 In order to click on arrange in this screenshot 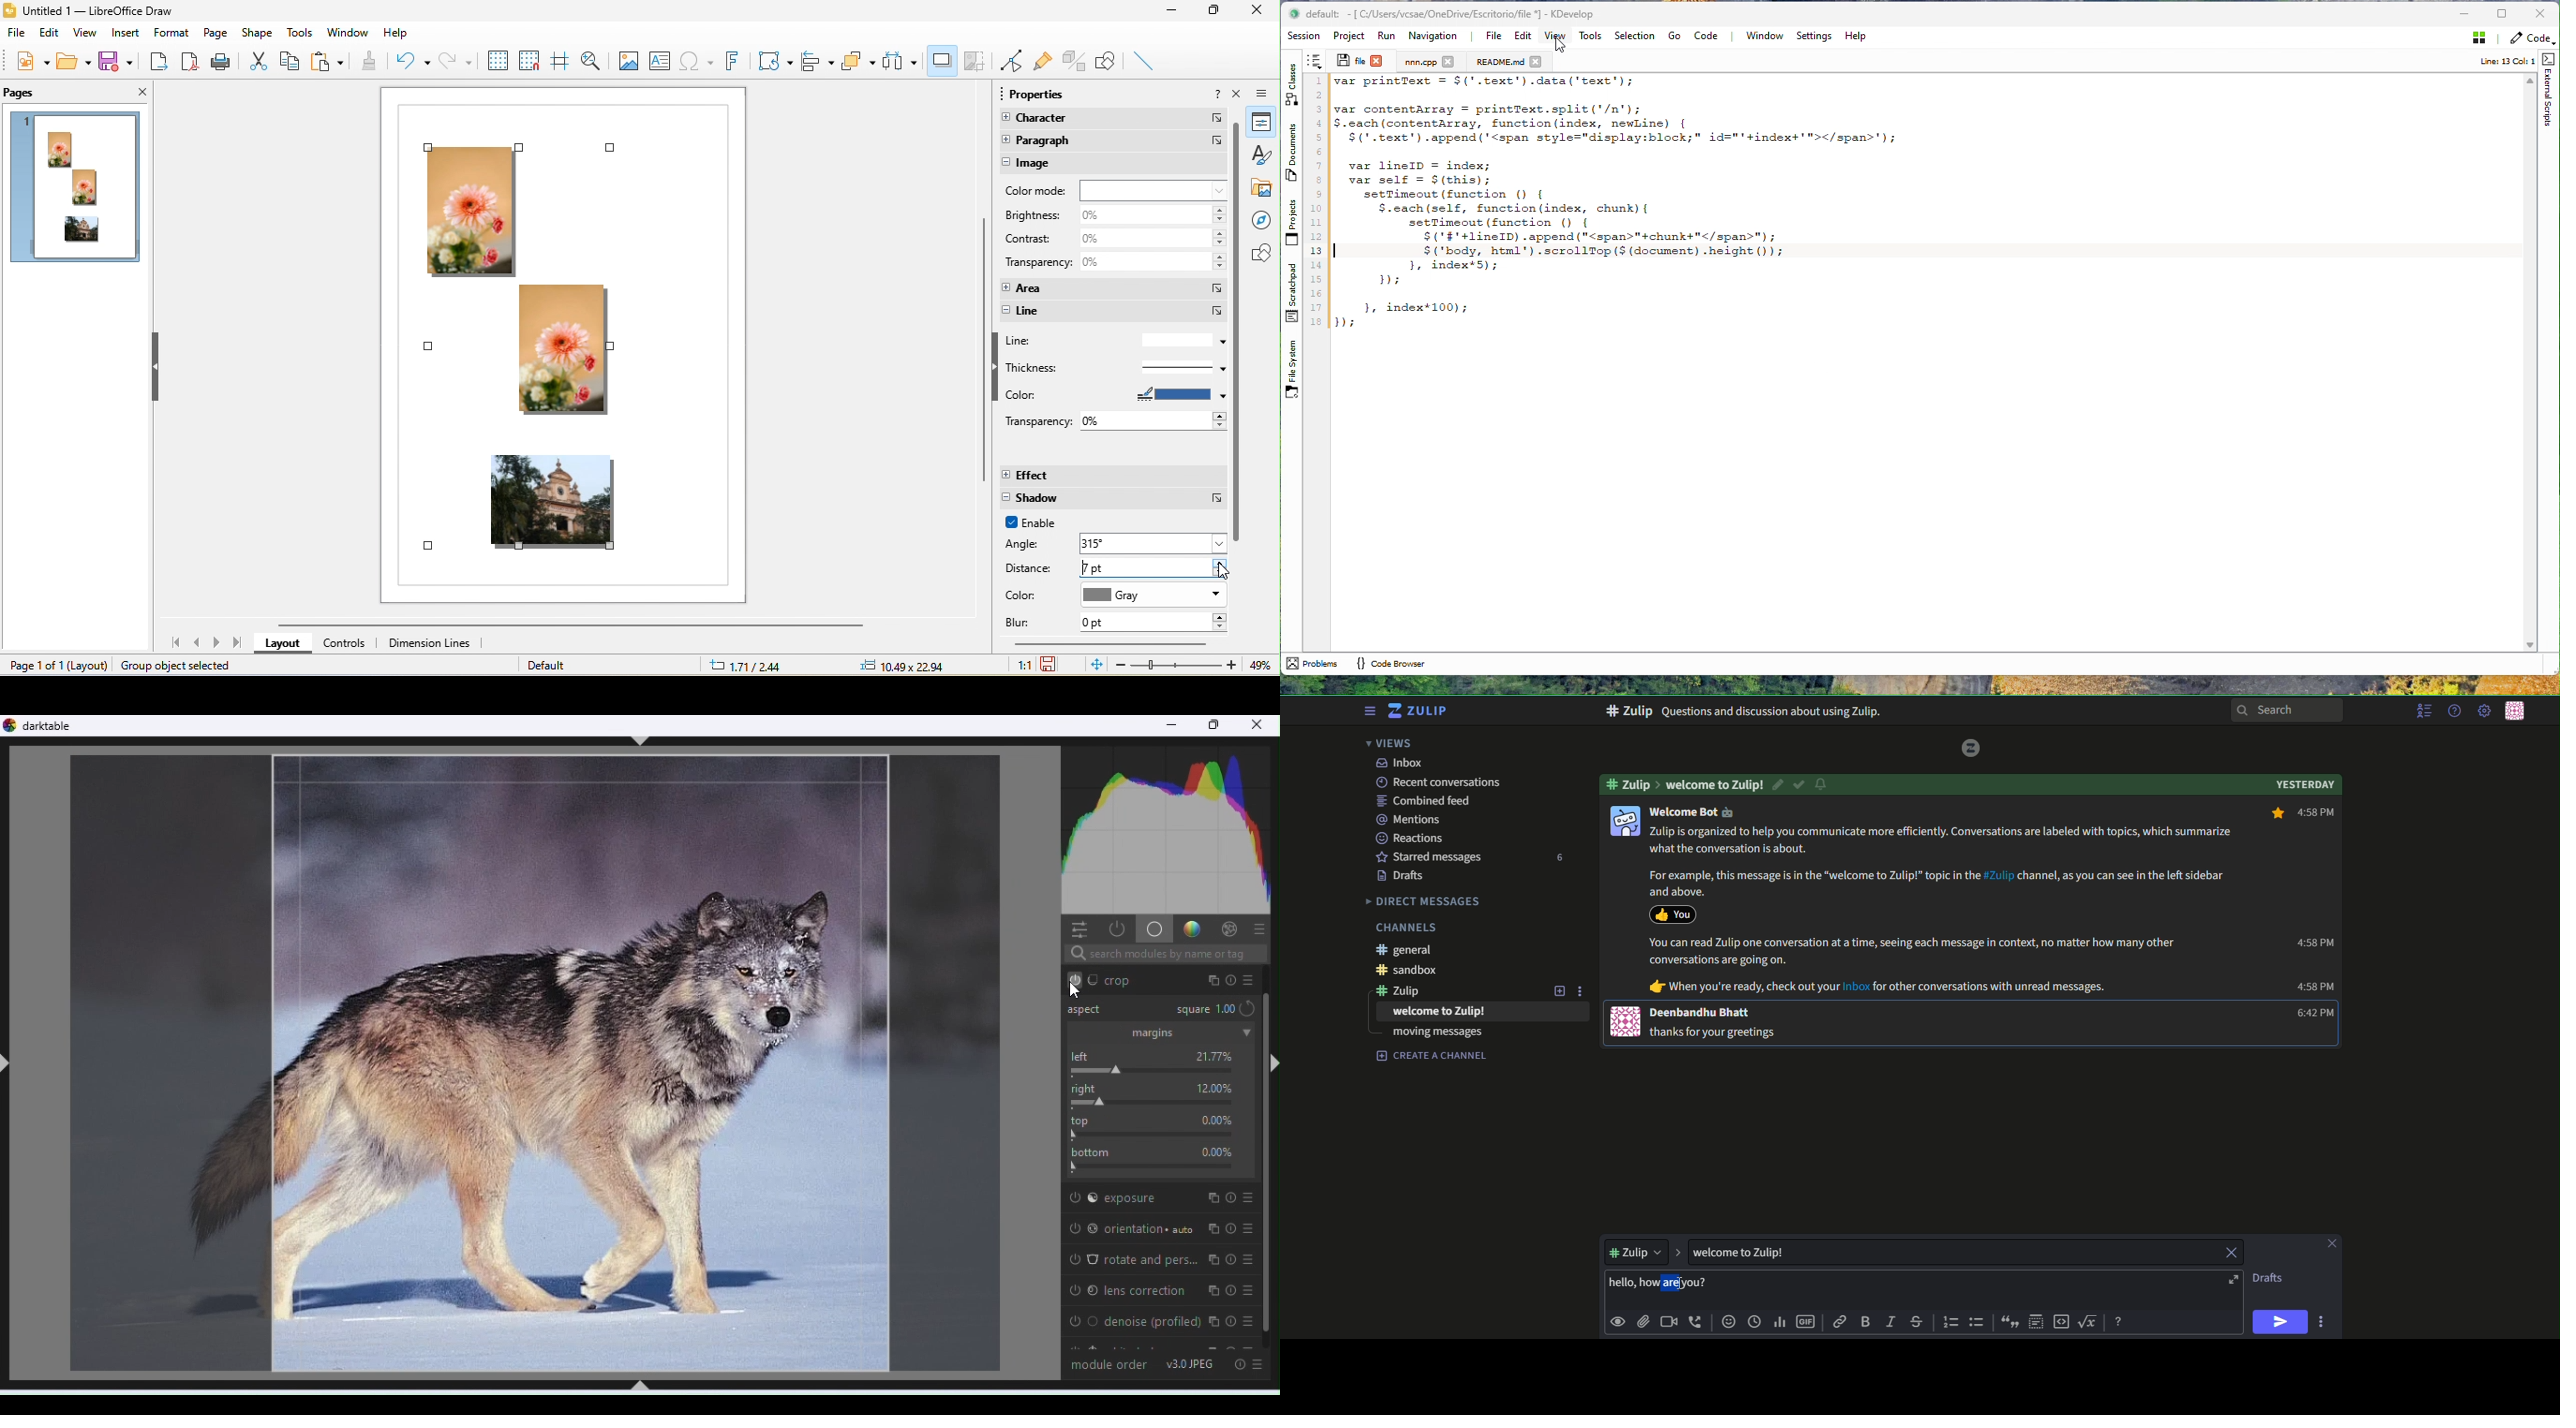, I will do `click(859, 65)`.